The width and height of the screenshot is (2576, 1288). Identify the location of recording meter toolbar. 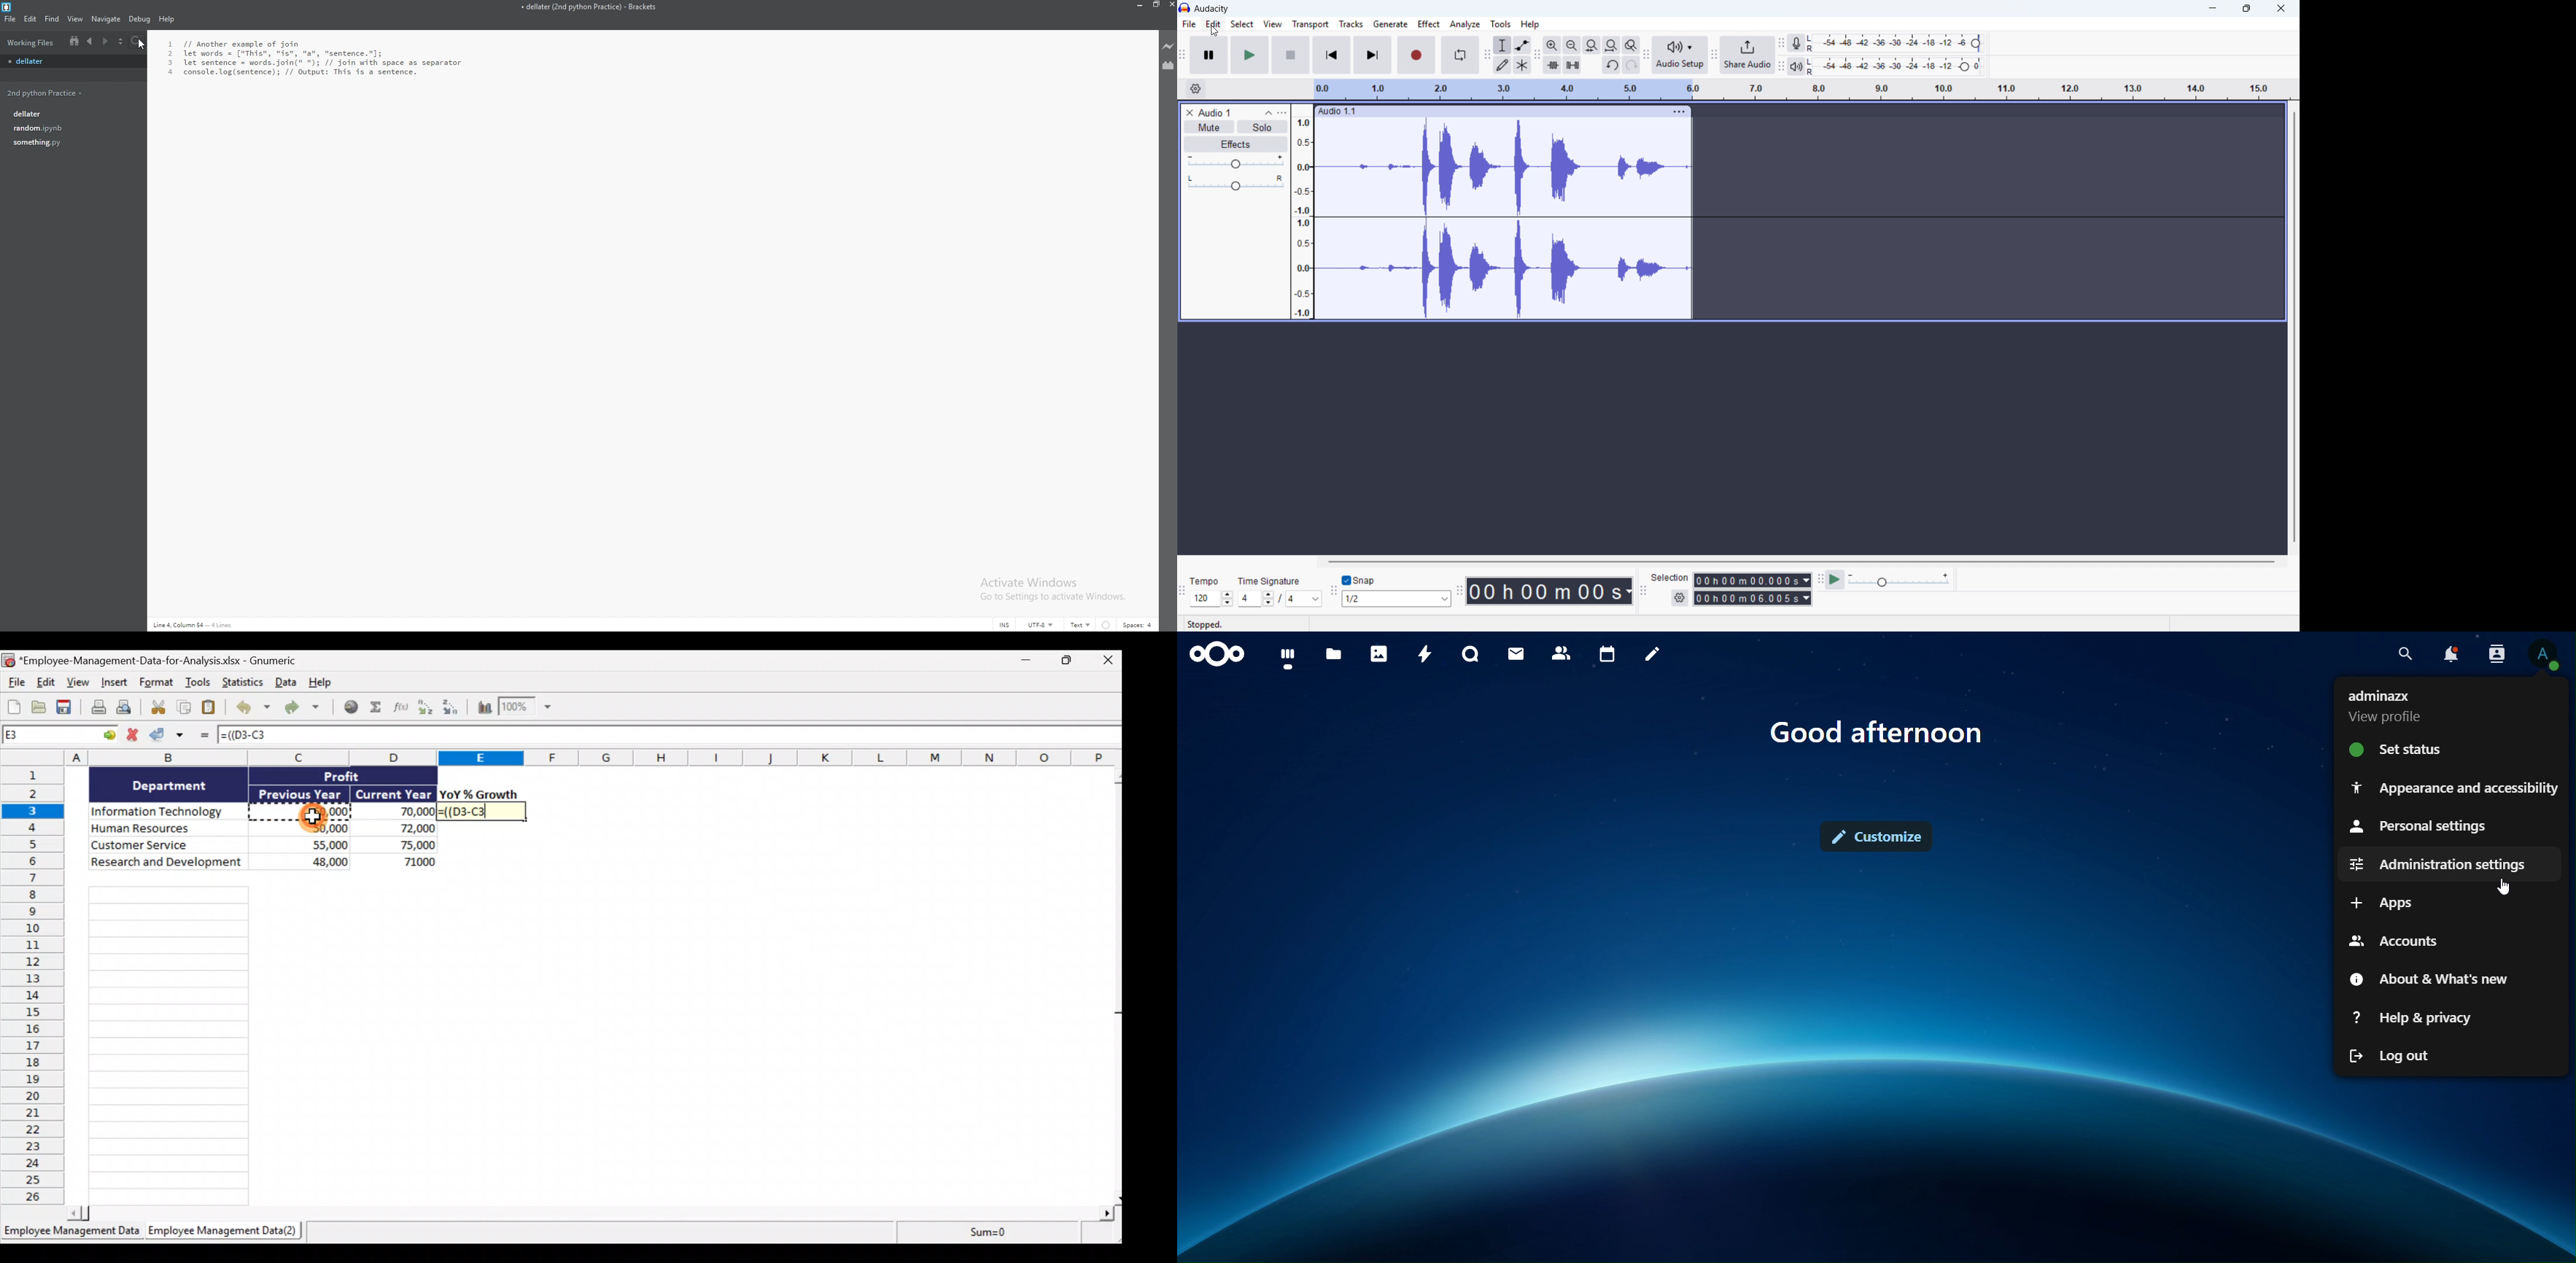
(1781, 43).